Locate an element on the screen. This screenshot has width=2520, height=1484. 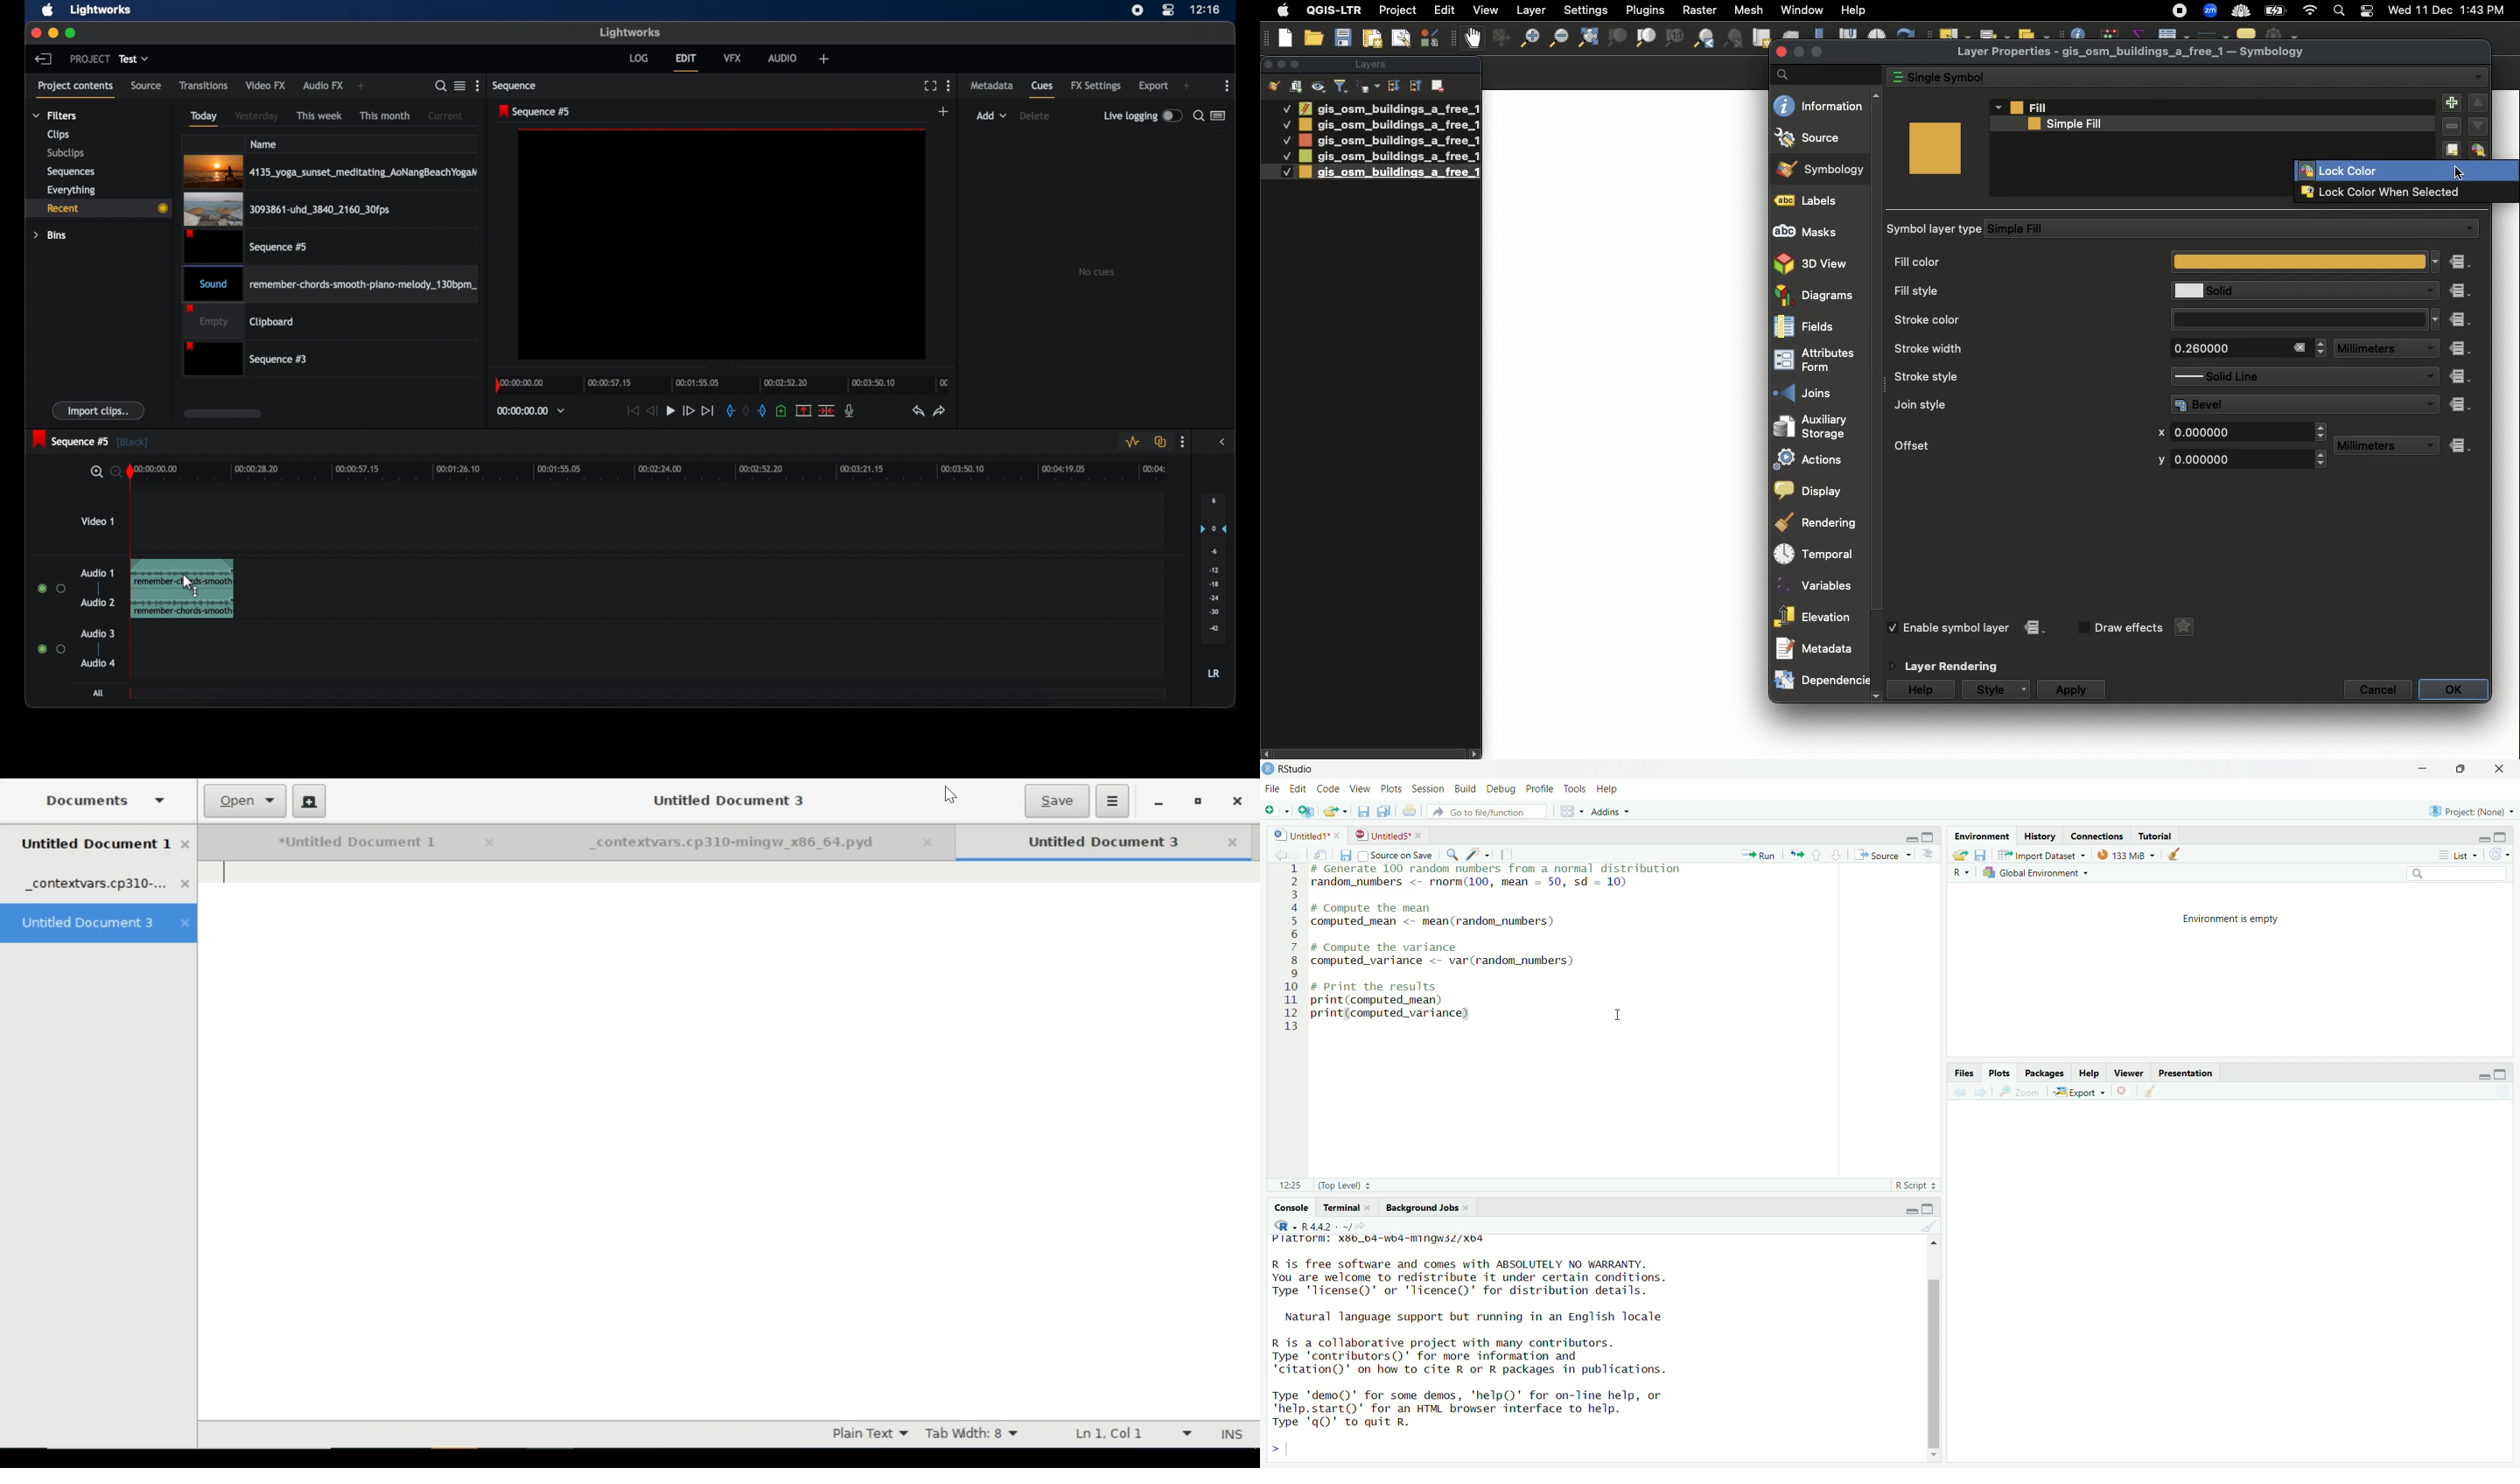
# Compute the mean is located at coordinates (1425, 907).